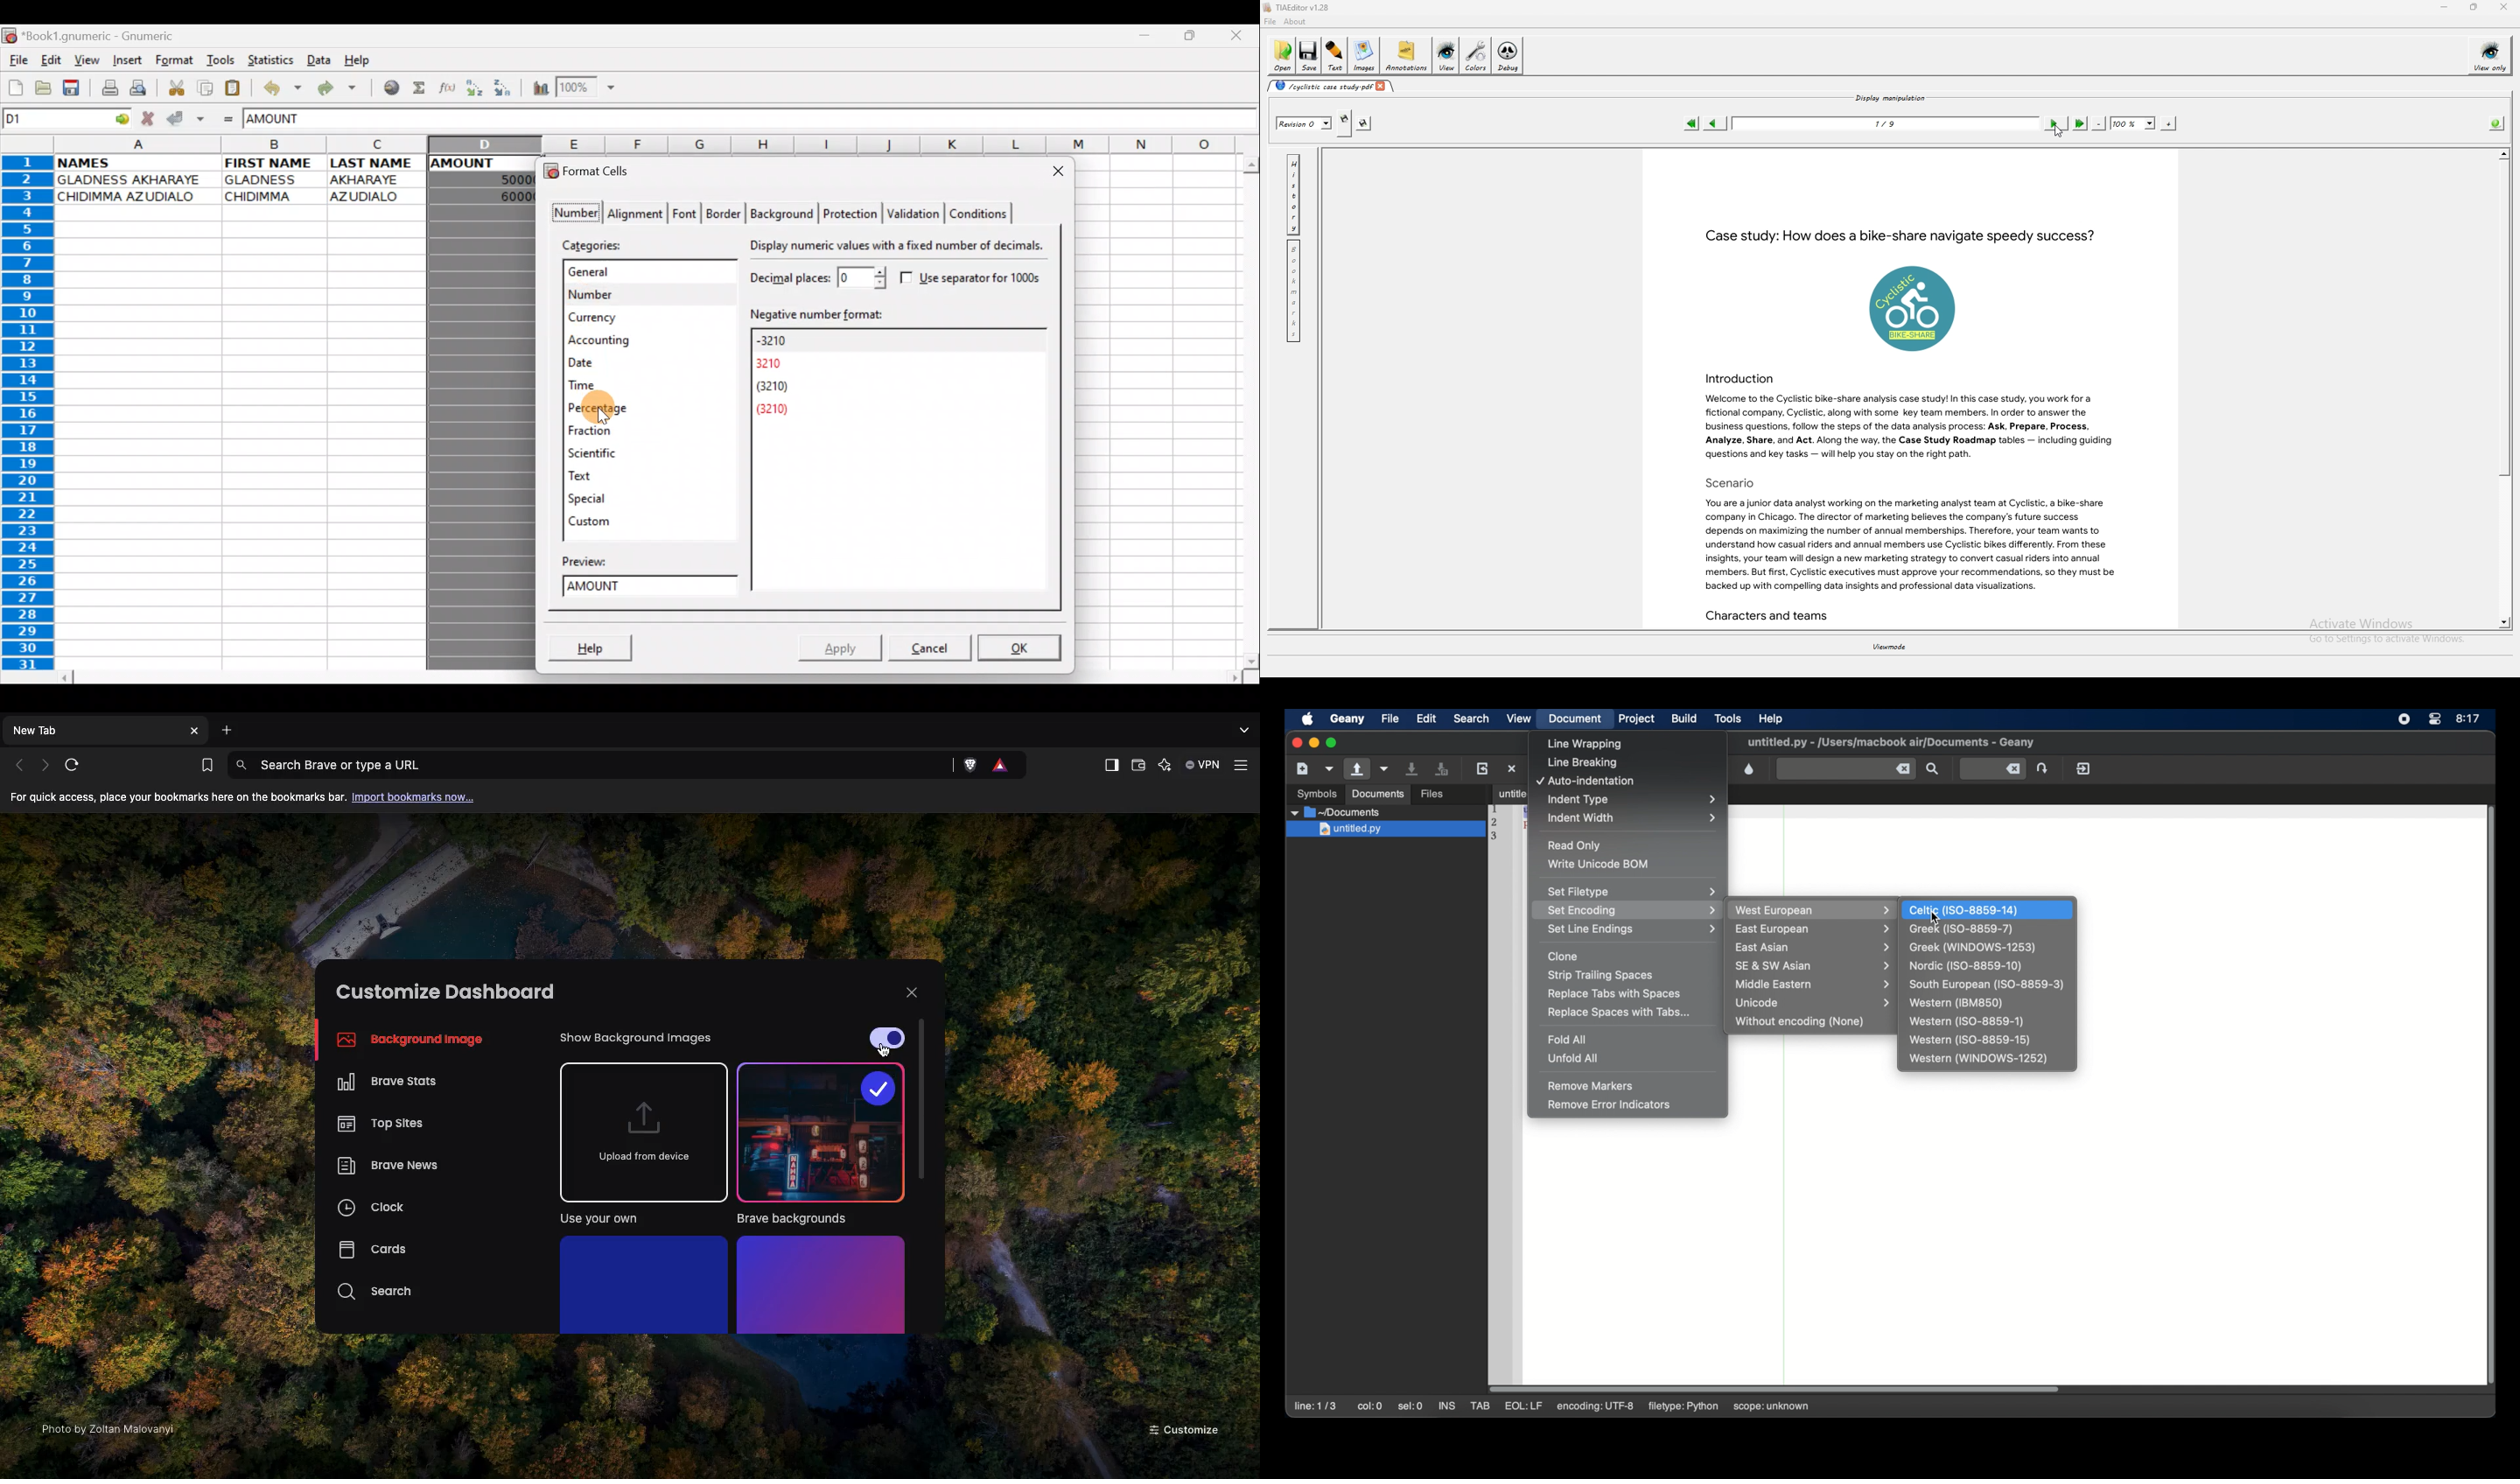  I want to click on *Book 1.gnumeric - Gnumeric, so click(107, 37).